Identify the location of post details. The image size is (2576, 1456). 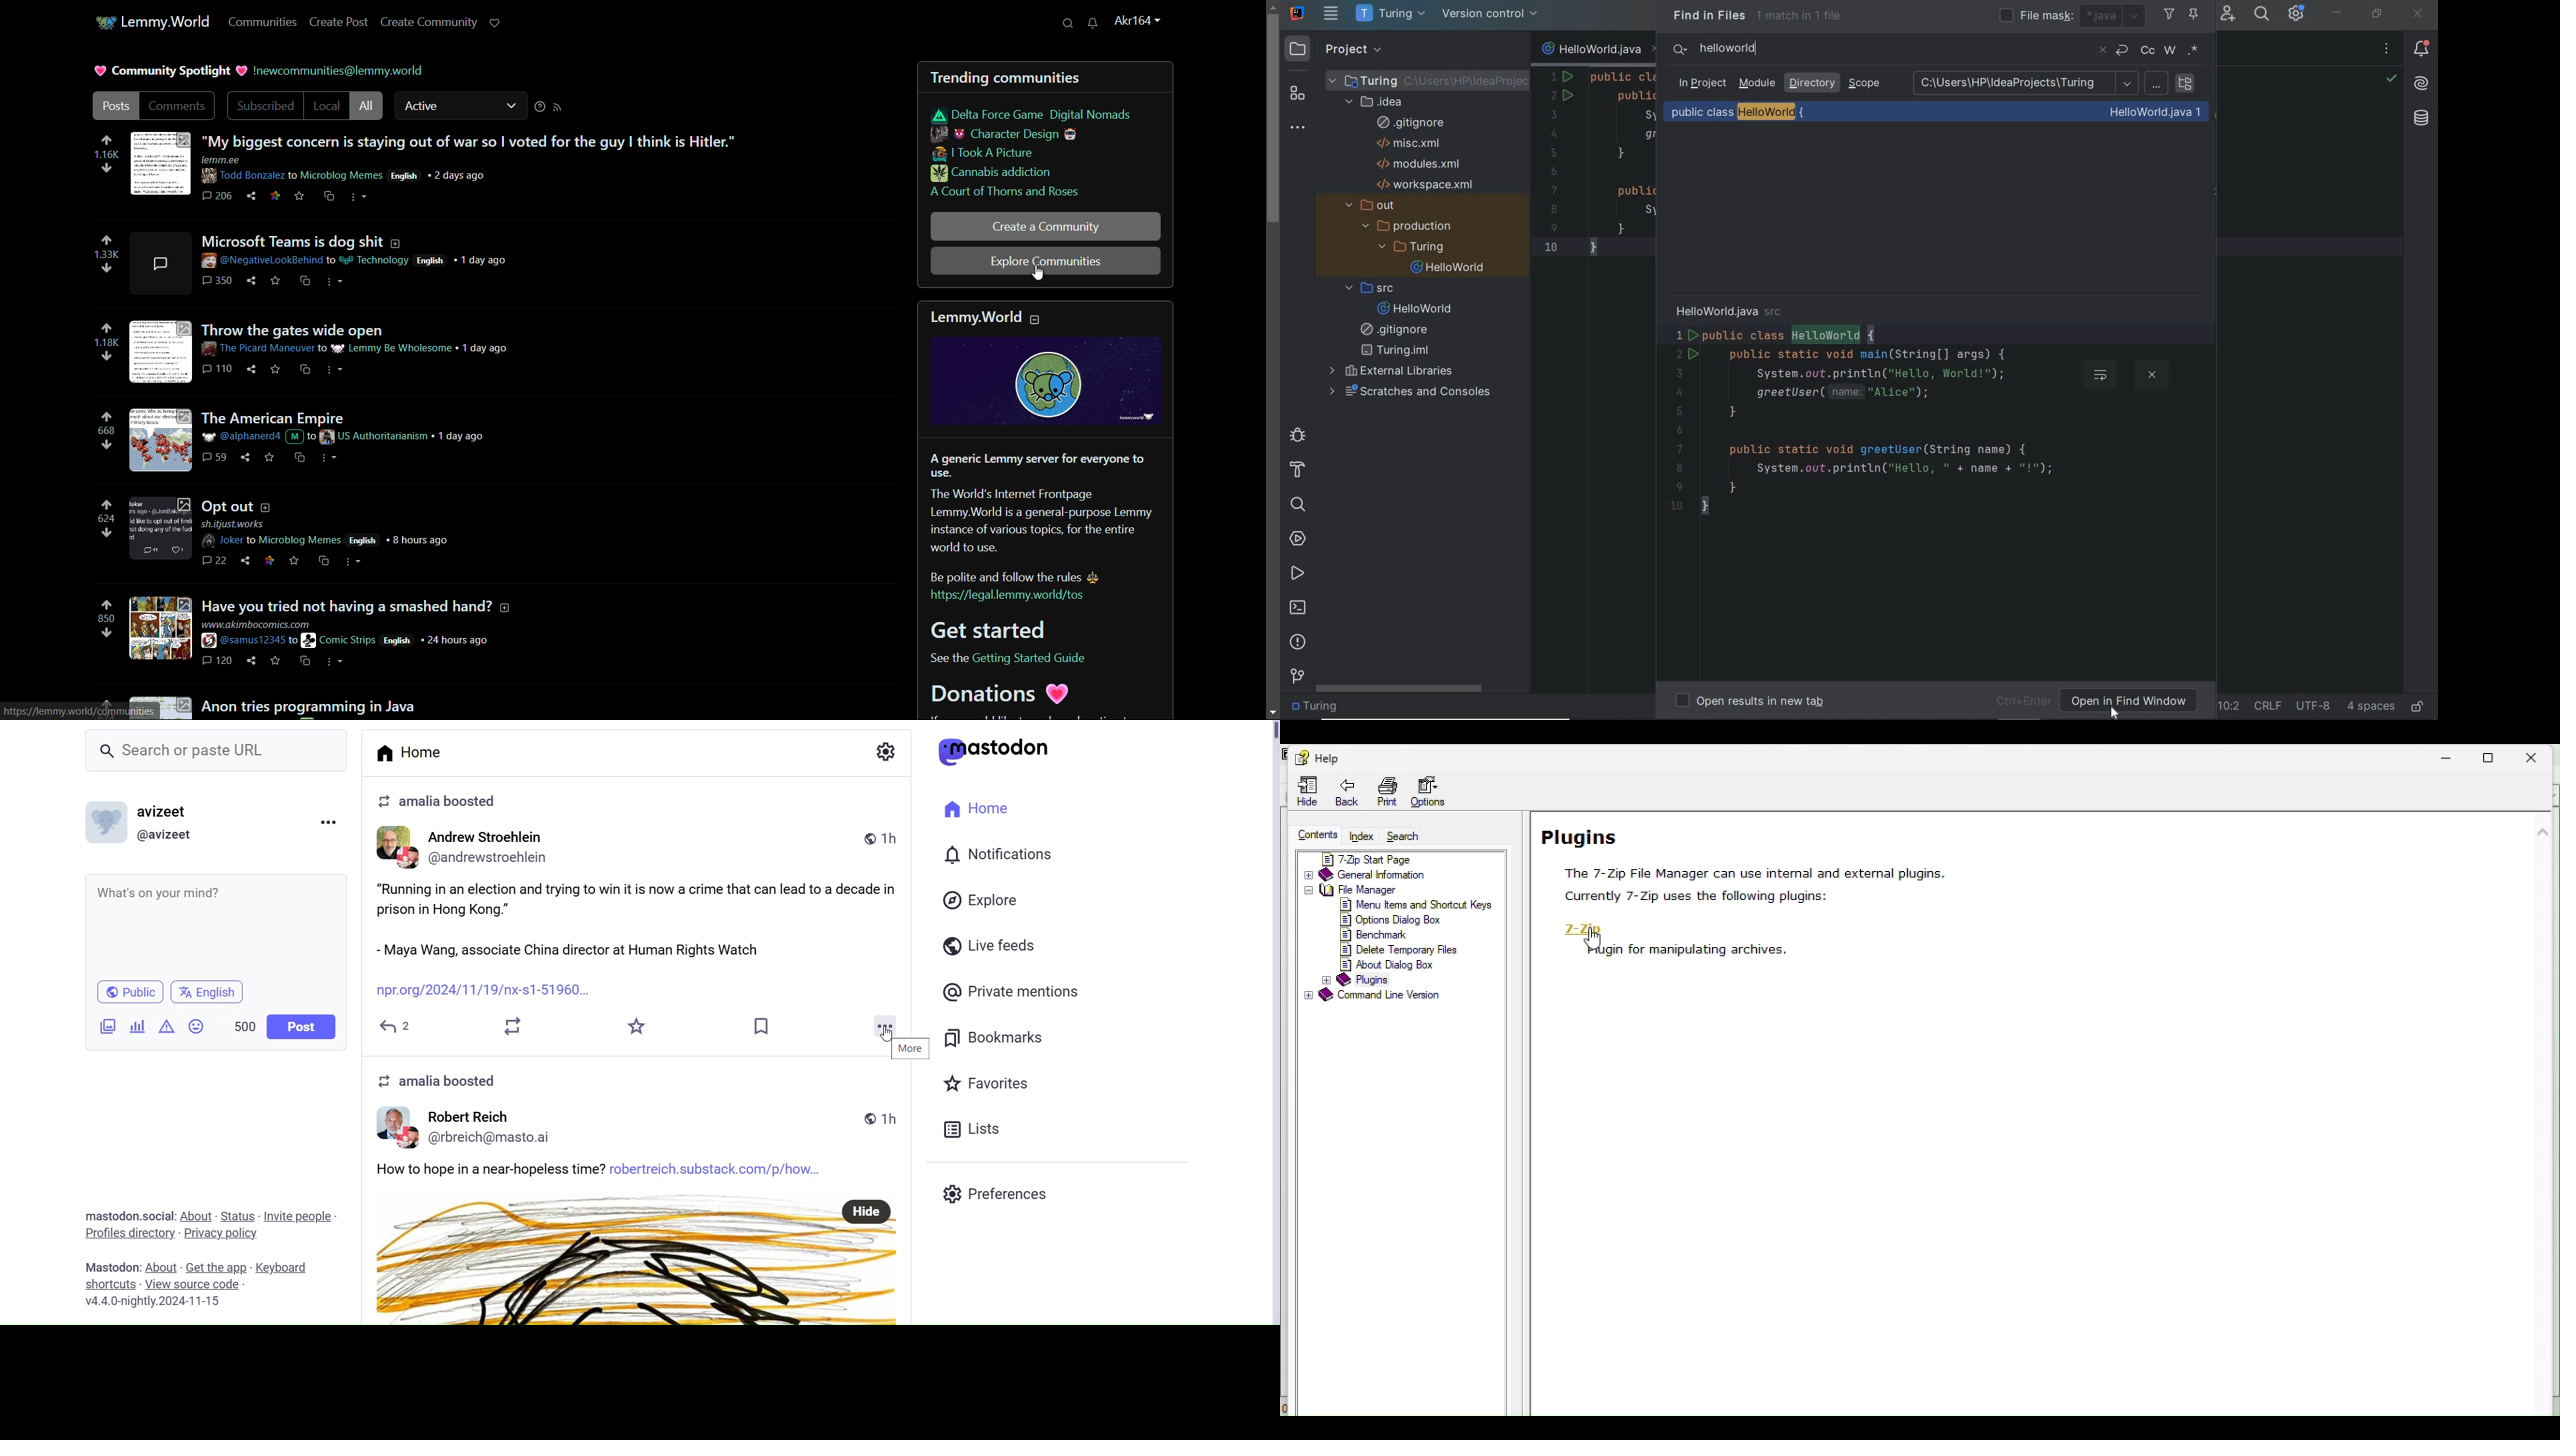
(348, 438).